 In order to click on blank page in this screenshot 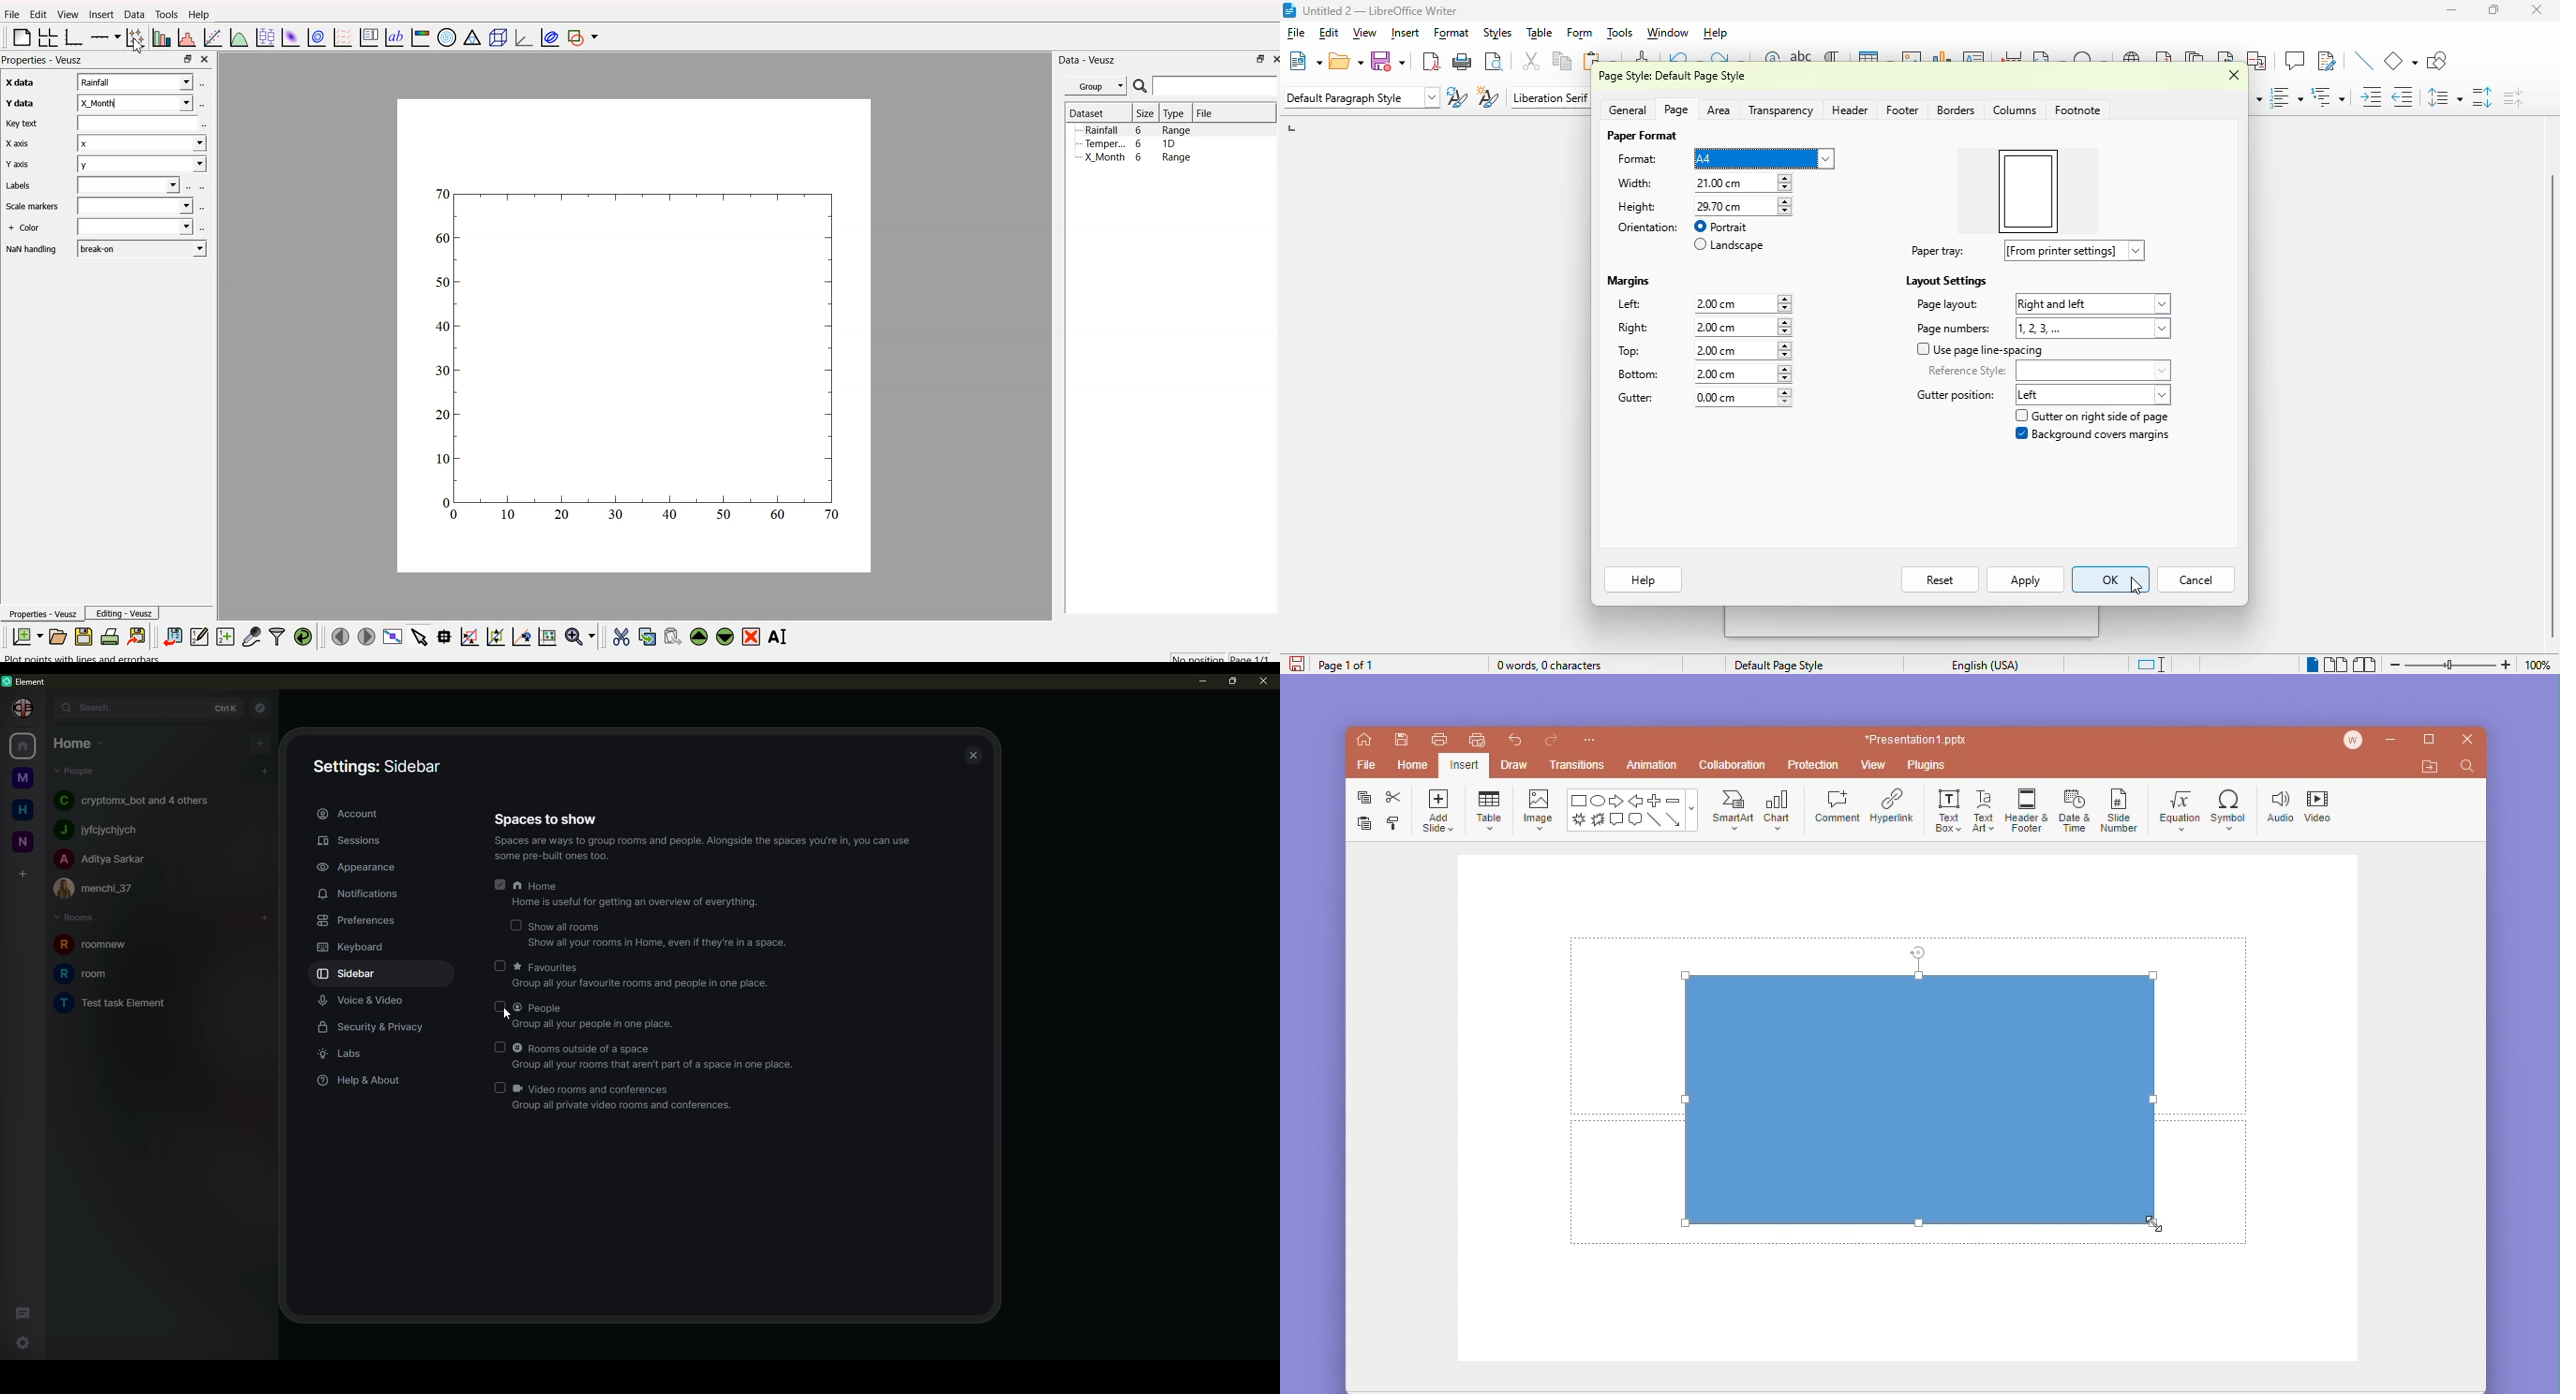, I will do `click(19, 39)`.